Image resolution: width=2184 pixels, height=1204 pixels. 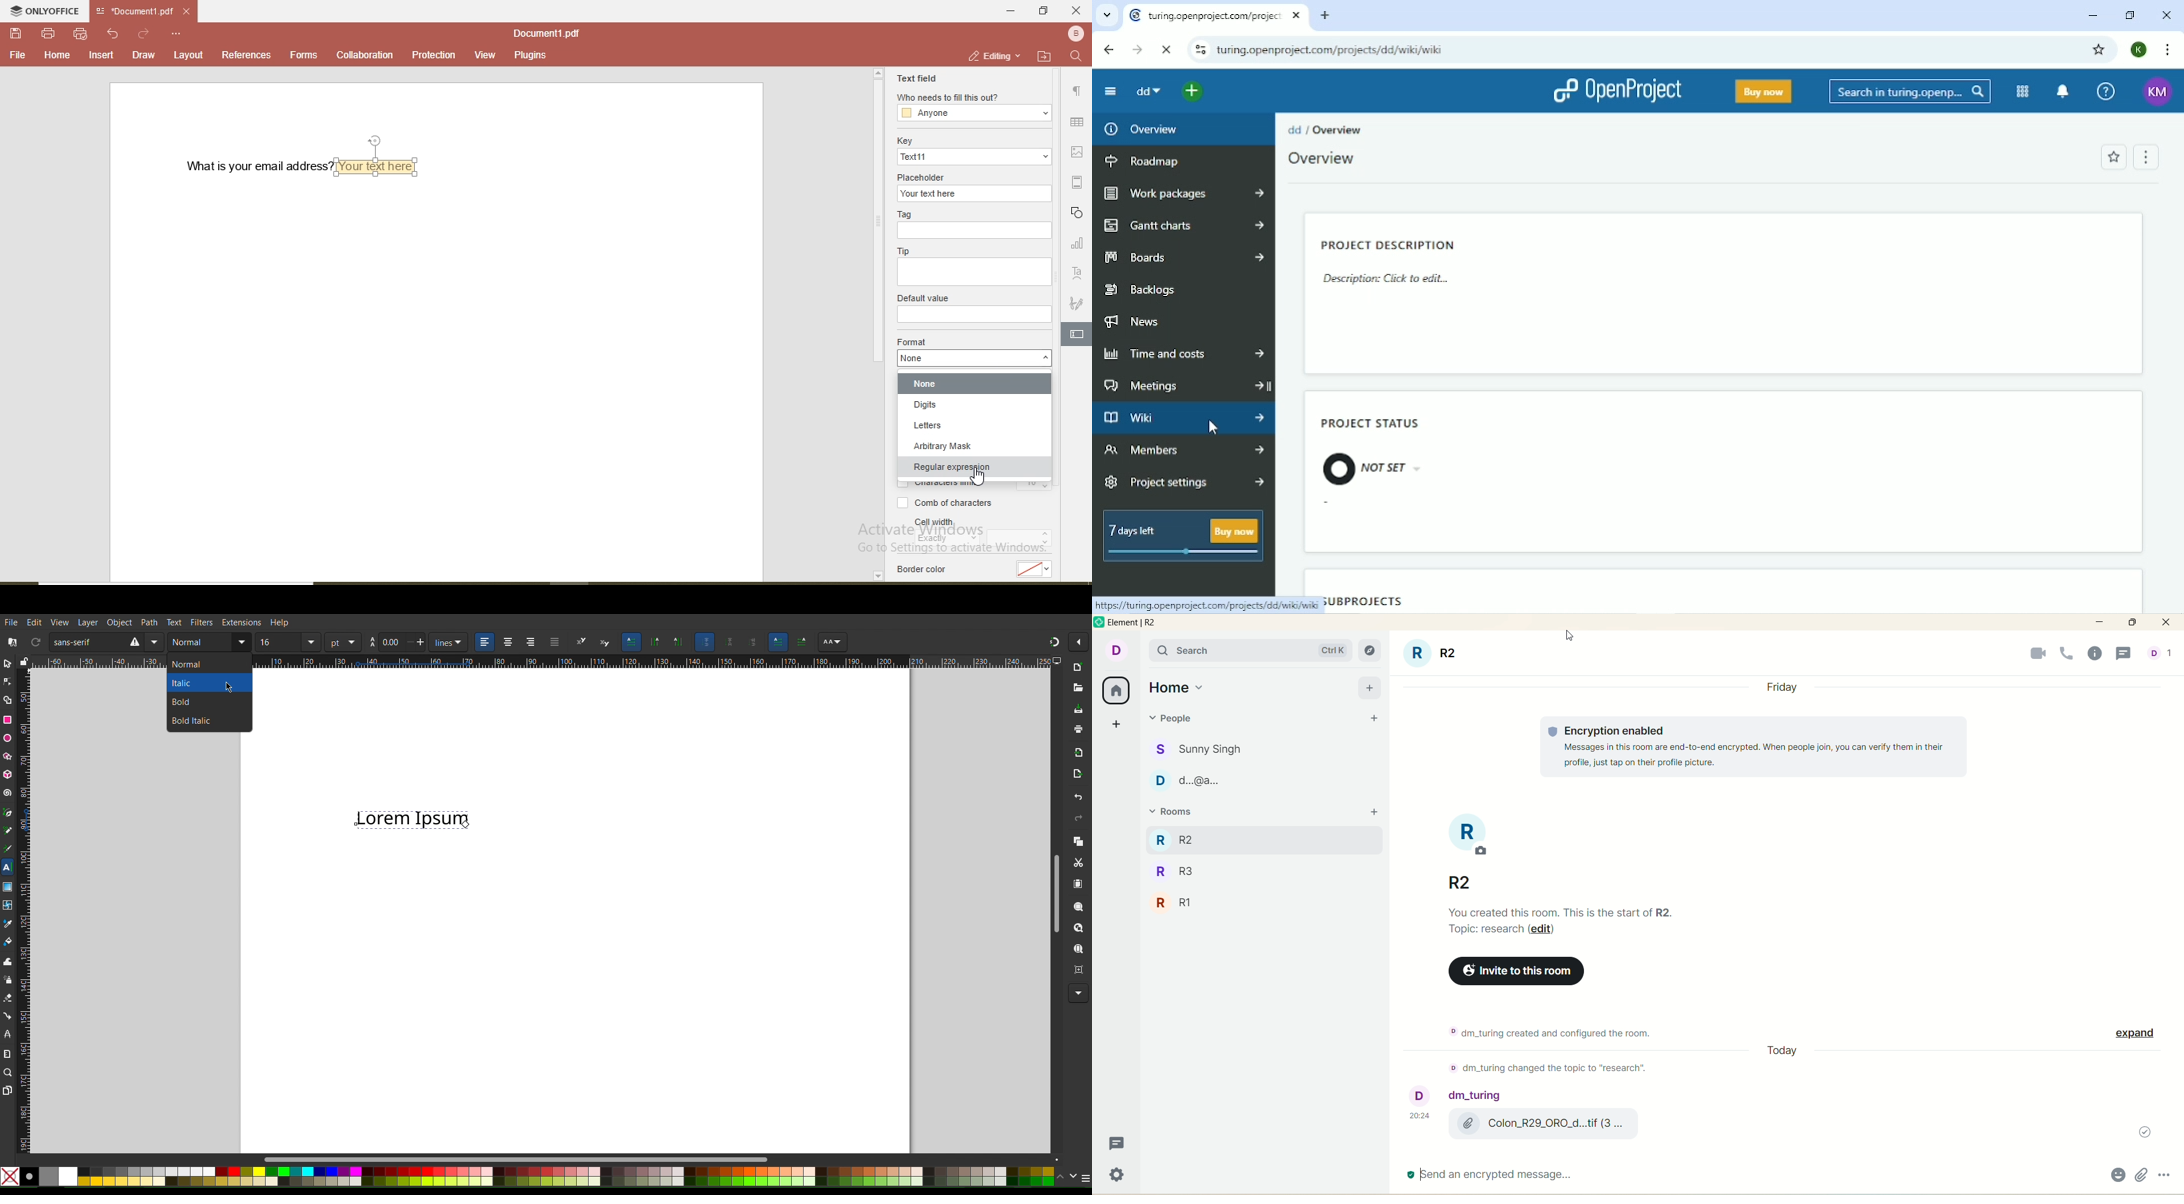 What do you see at coordinates (1486, 1175) in the screenshot?
I see `` at bounding box center [1486, 1175].